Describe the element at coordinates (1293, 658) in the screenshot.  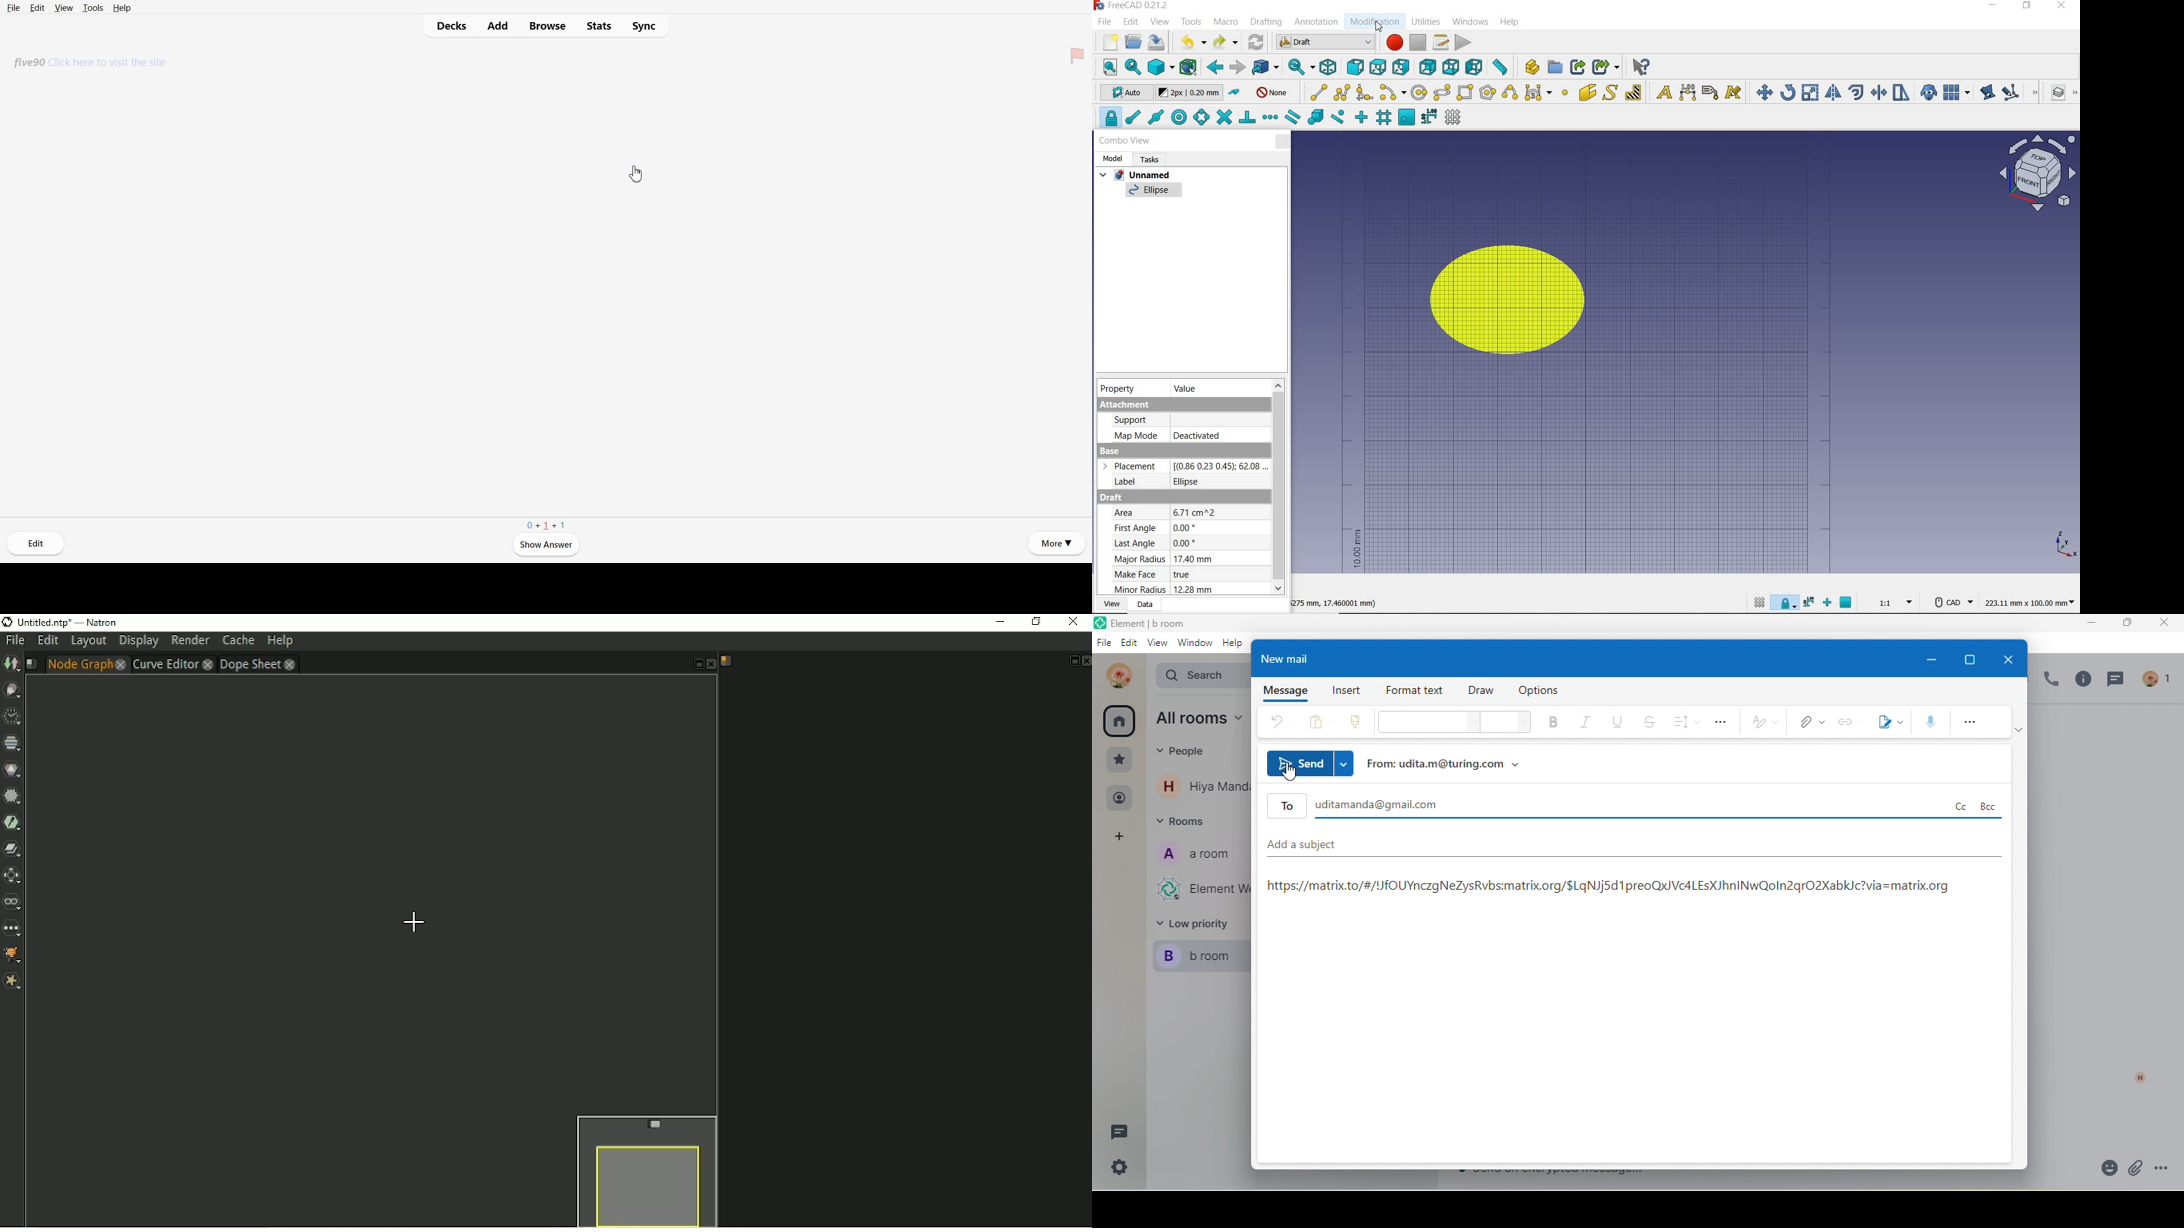
I see `new mail` at that location.